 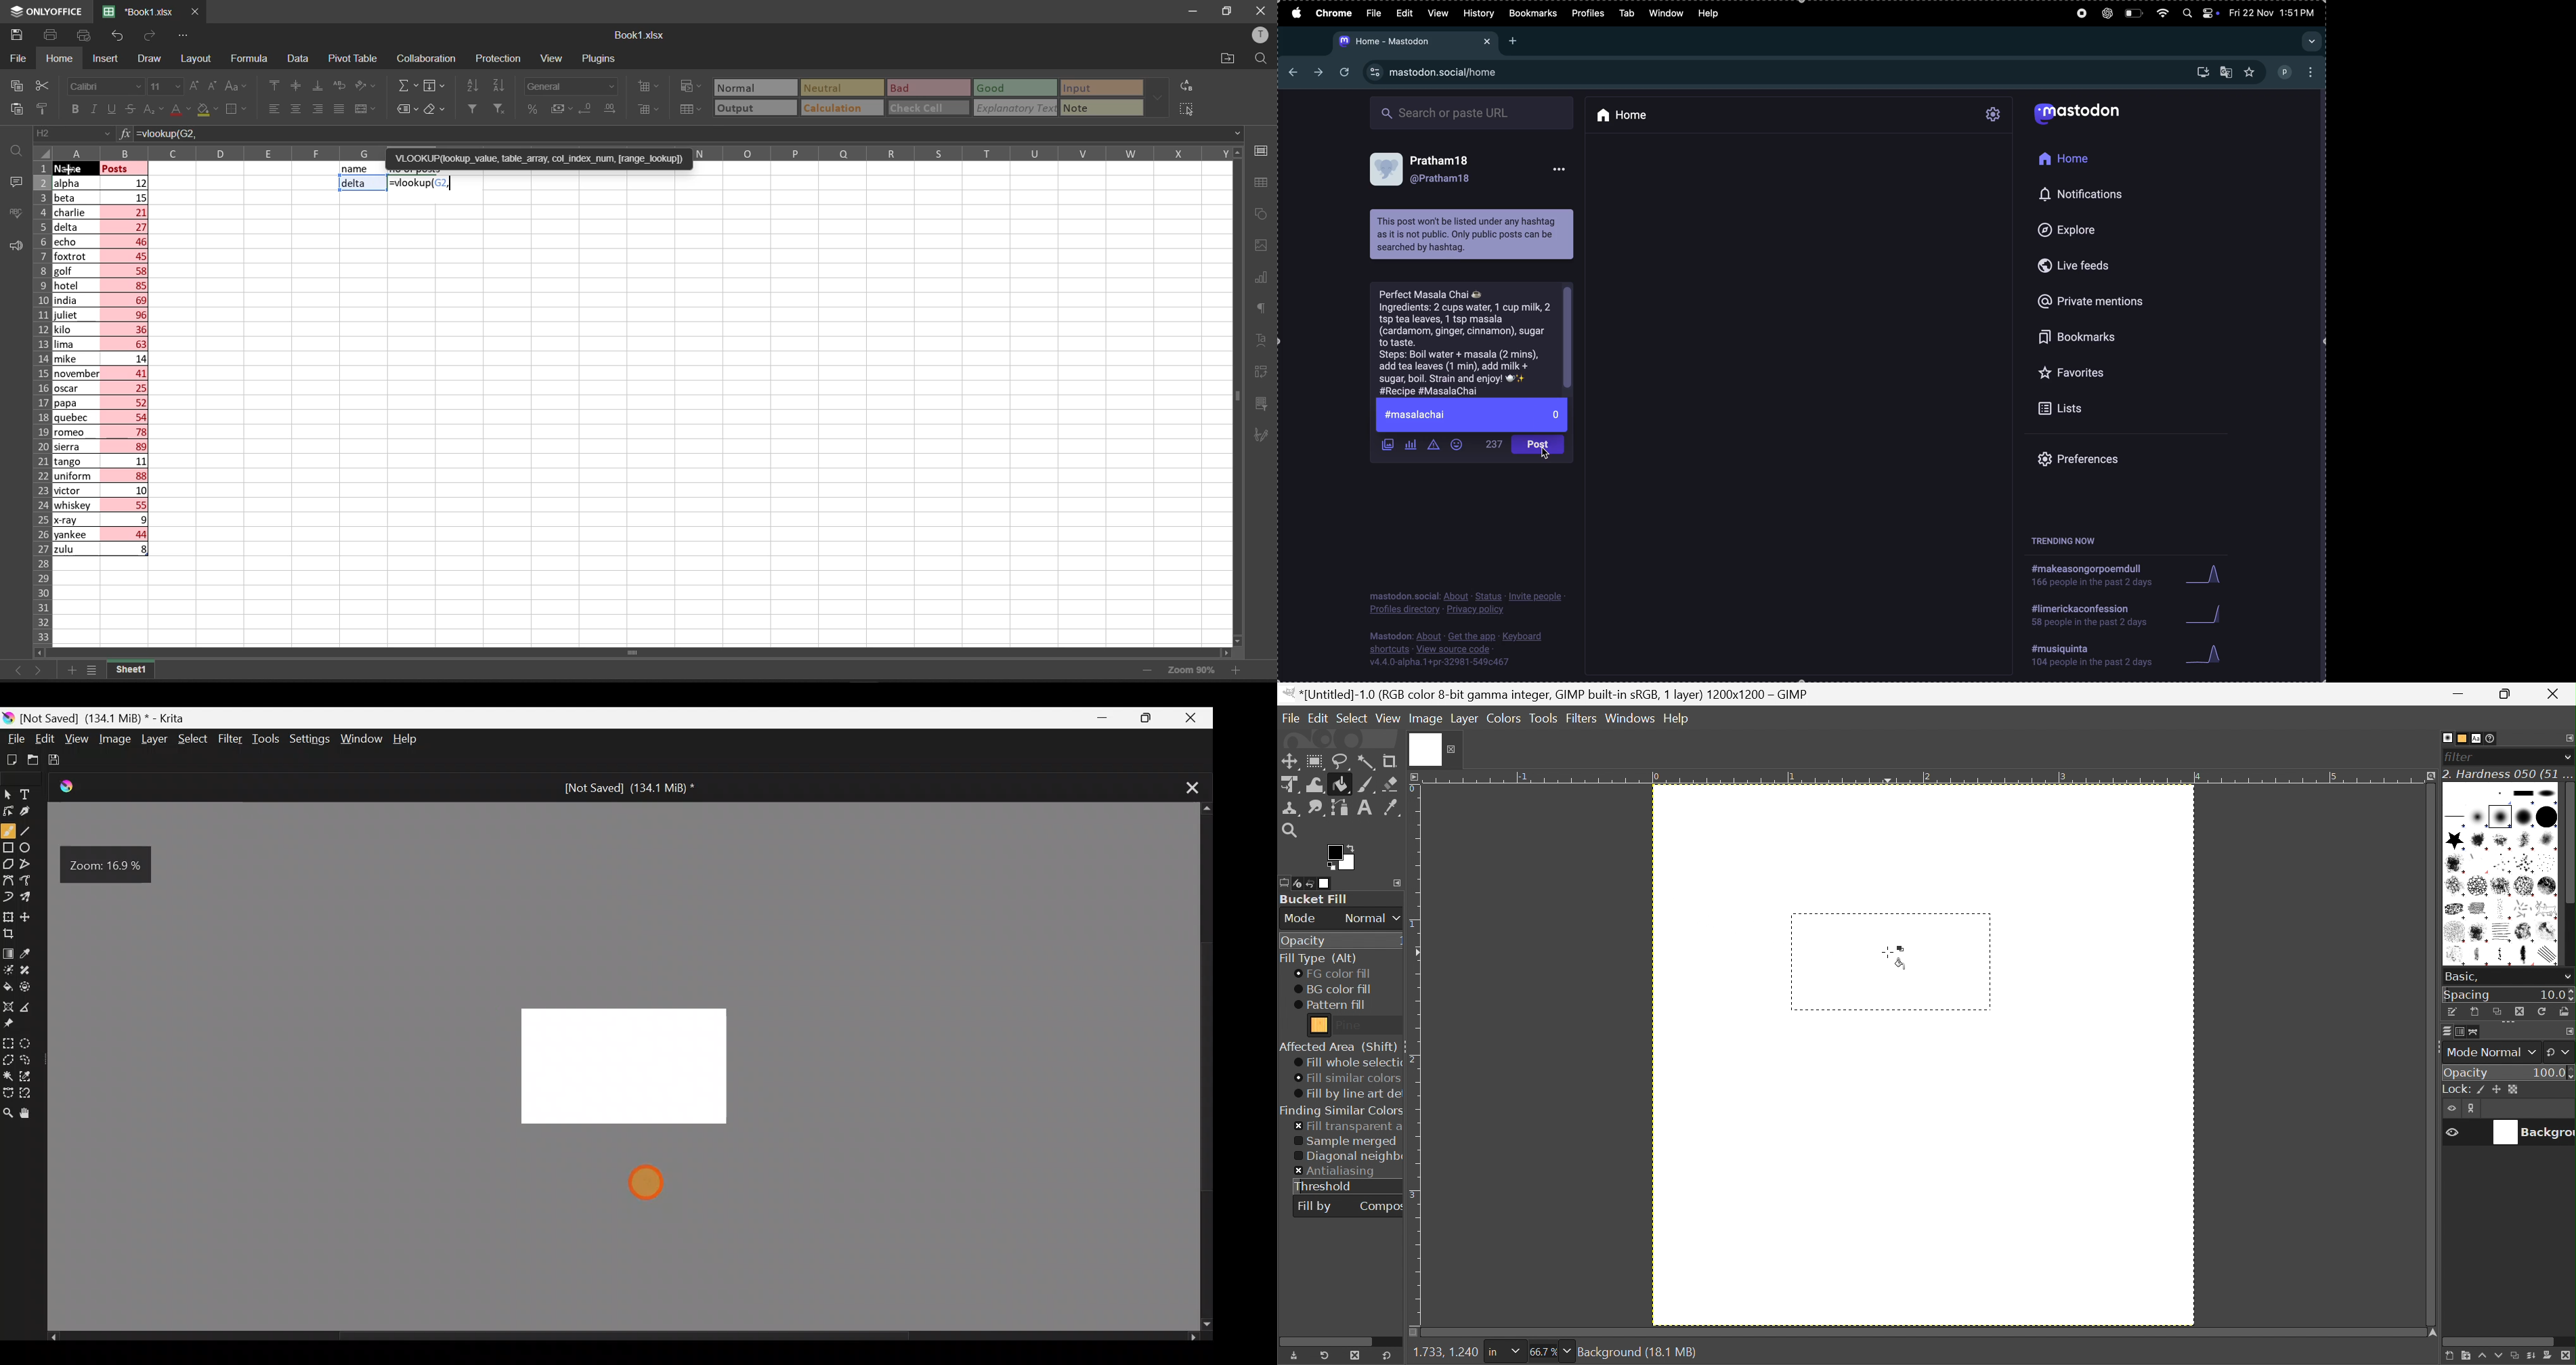 I want to click on signature settings, so click(x=1265, y=434).